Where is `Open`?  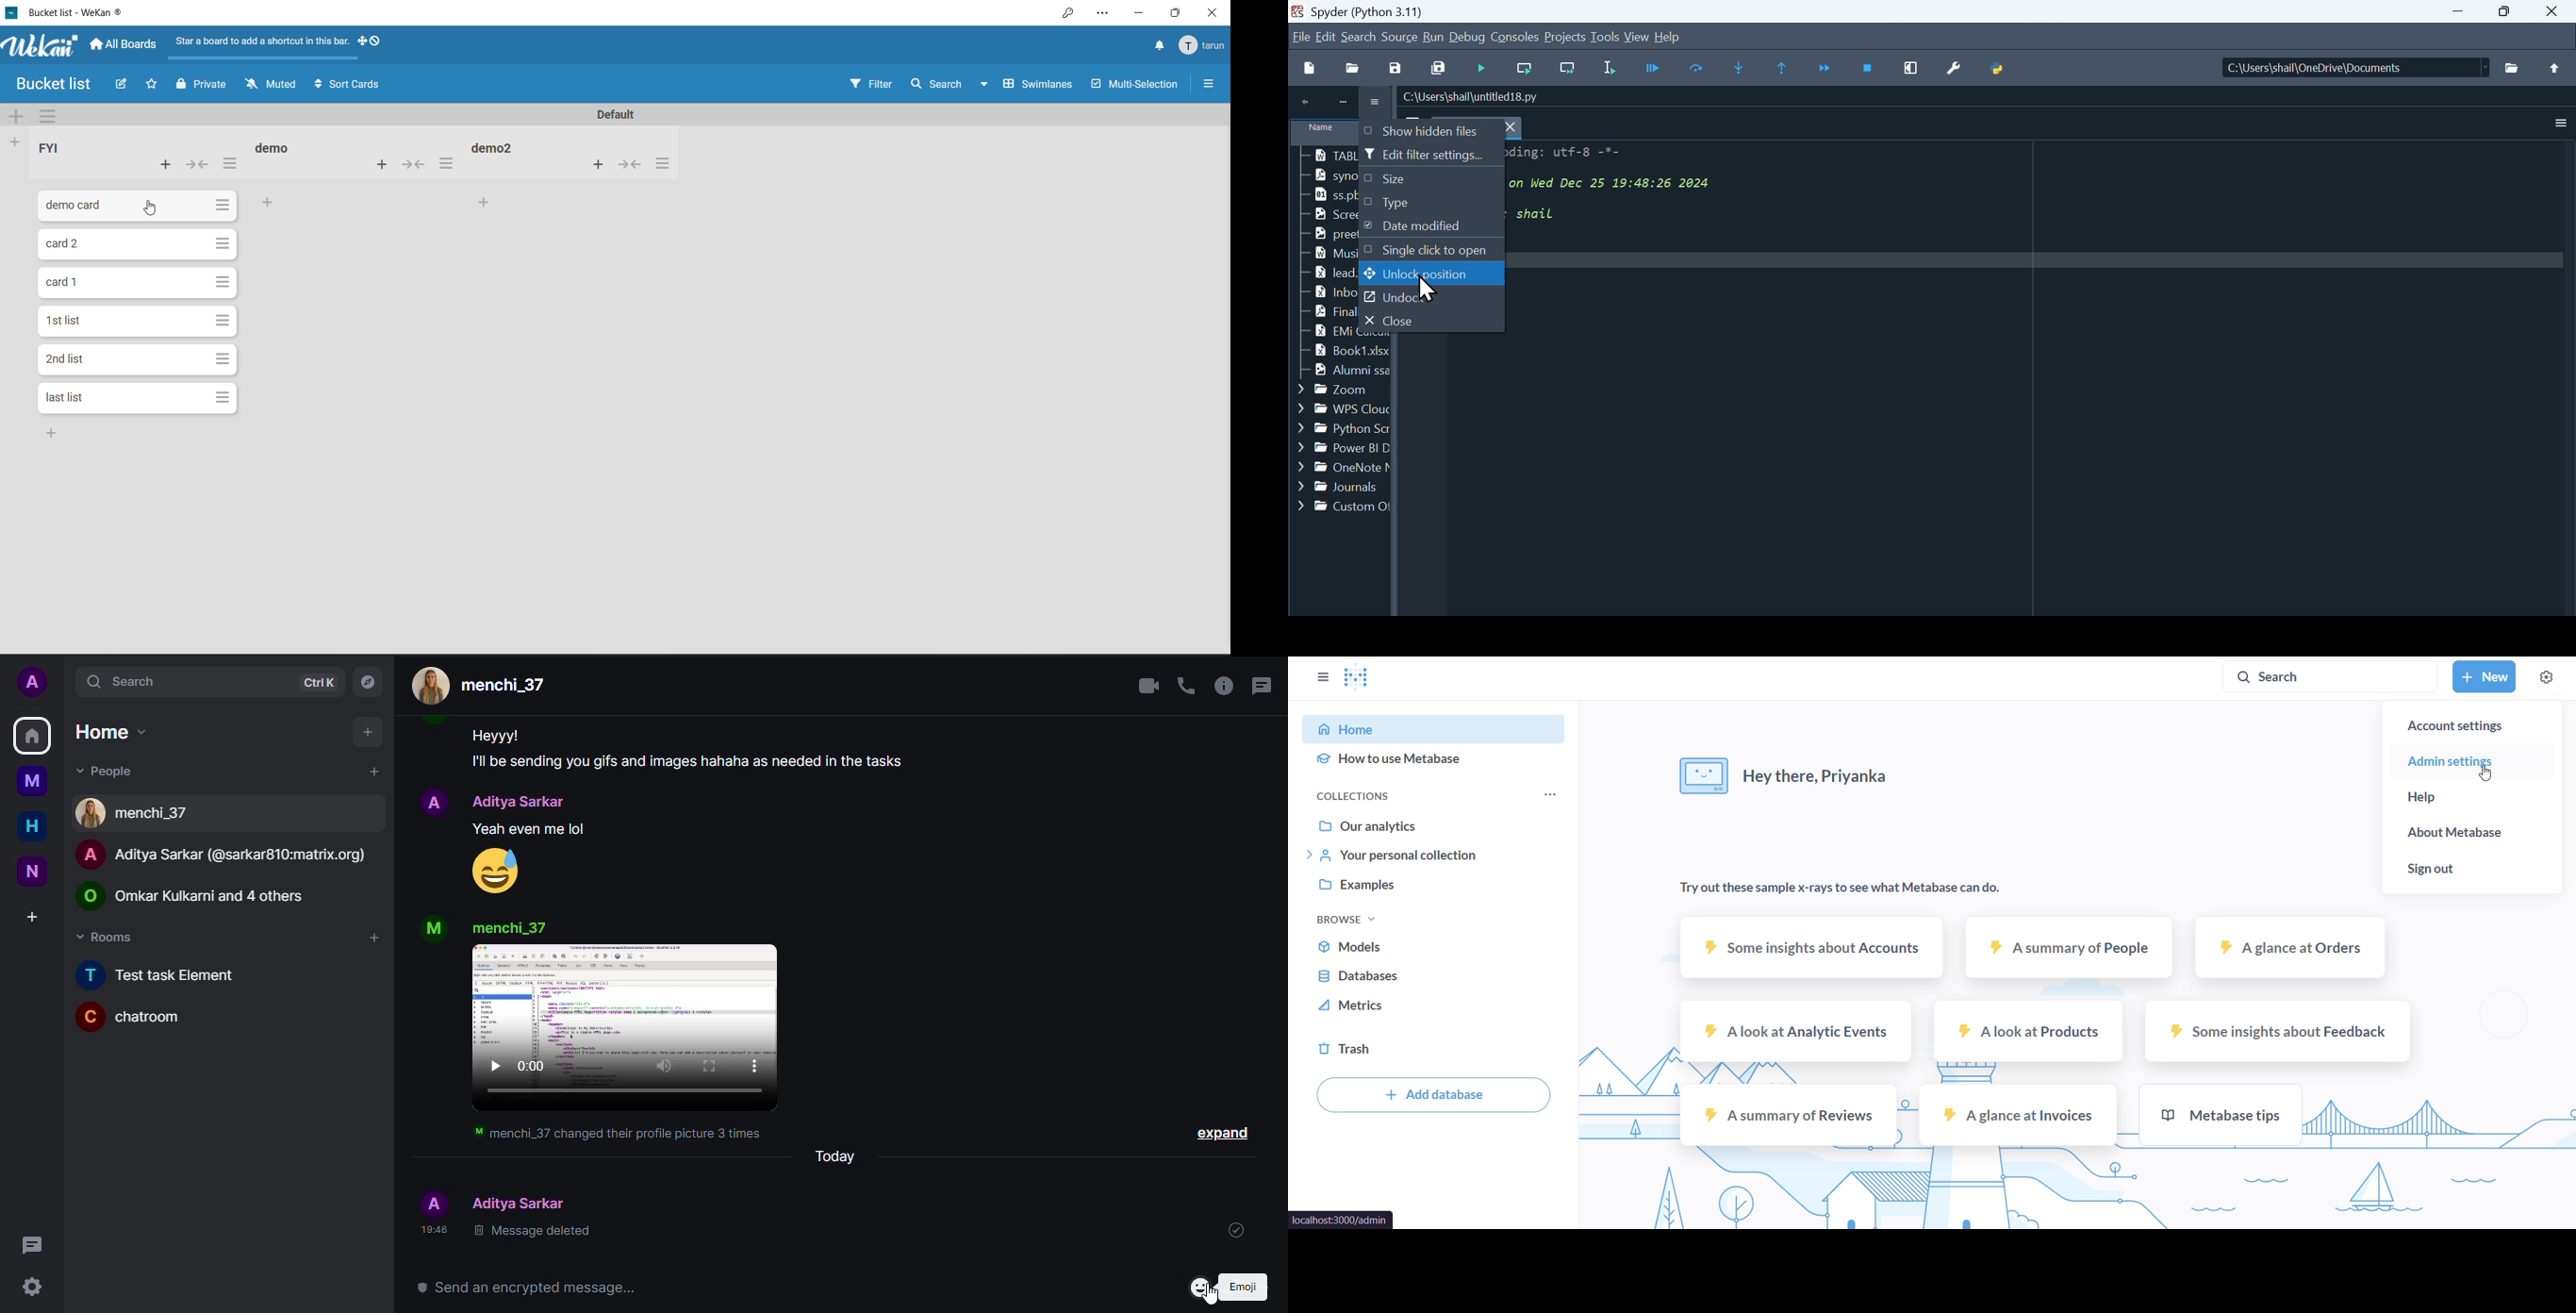 Open is located at coordinates (1355, 67).